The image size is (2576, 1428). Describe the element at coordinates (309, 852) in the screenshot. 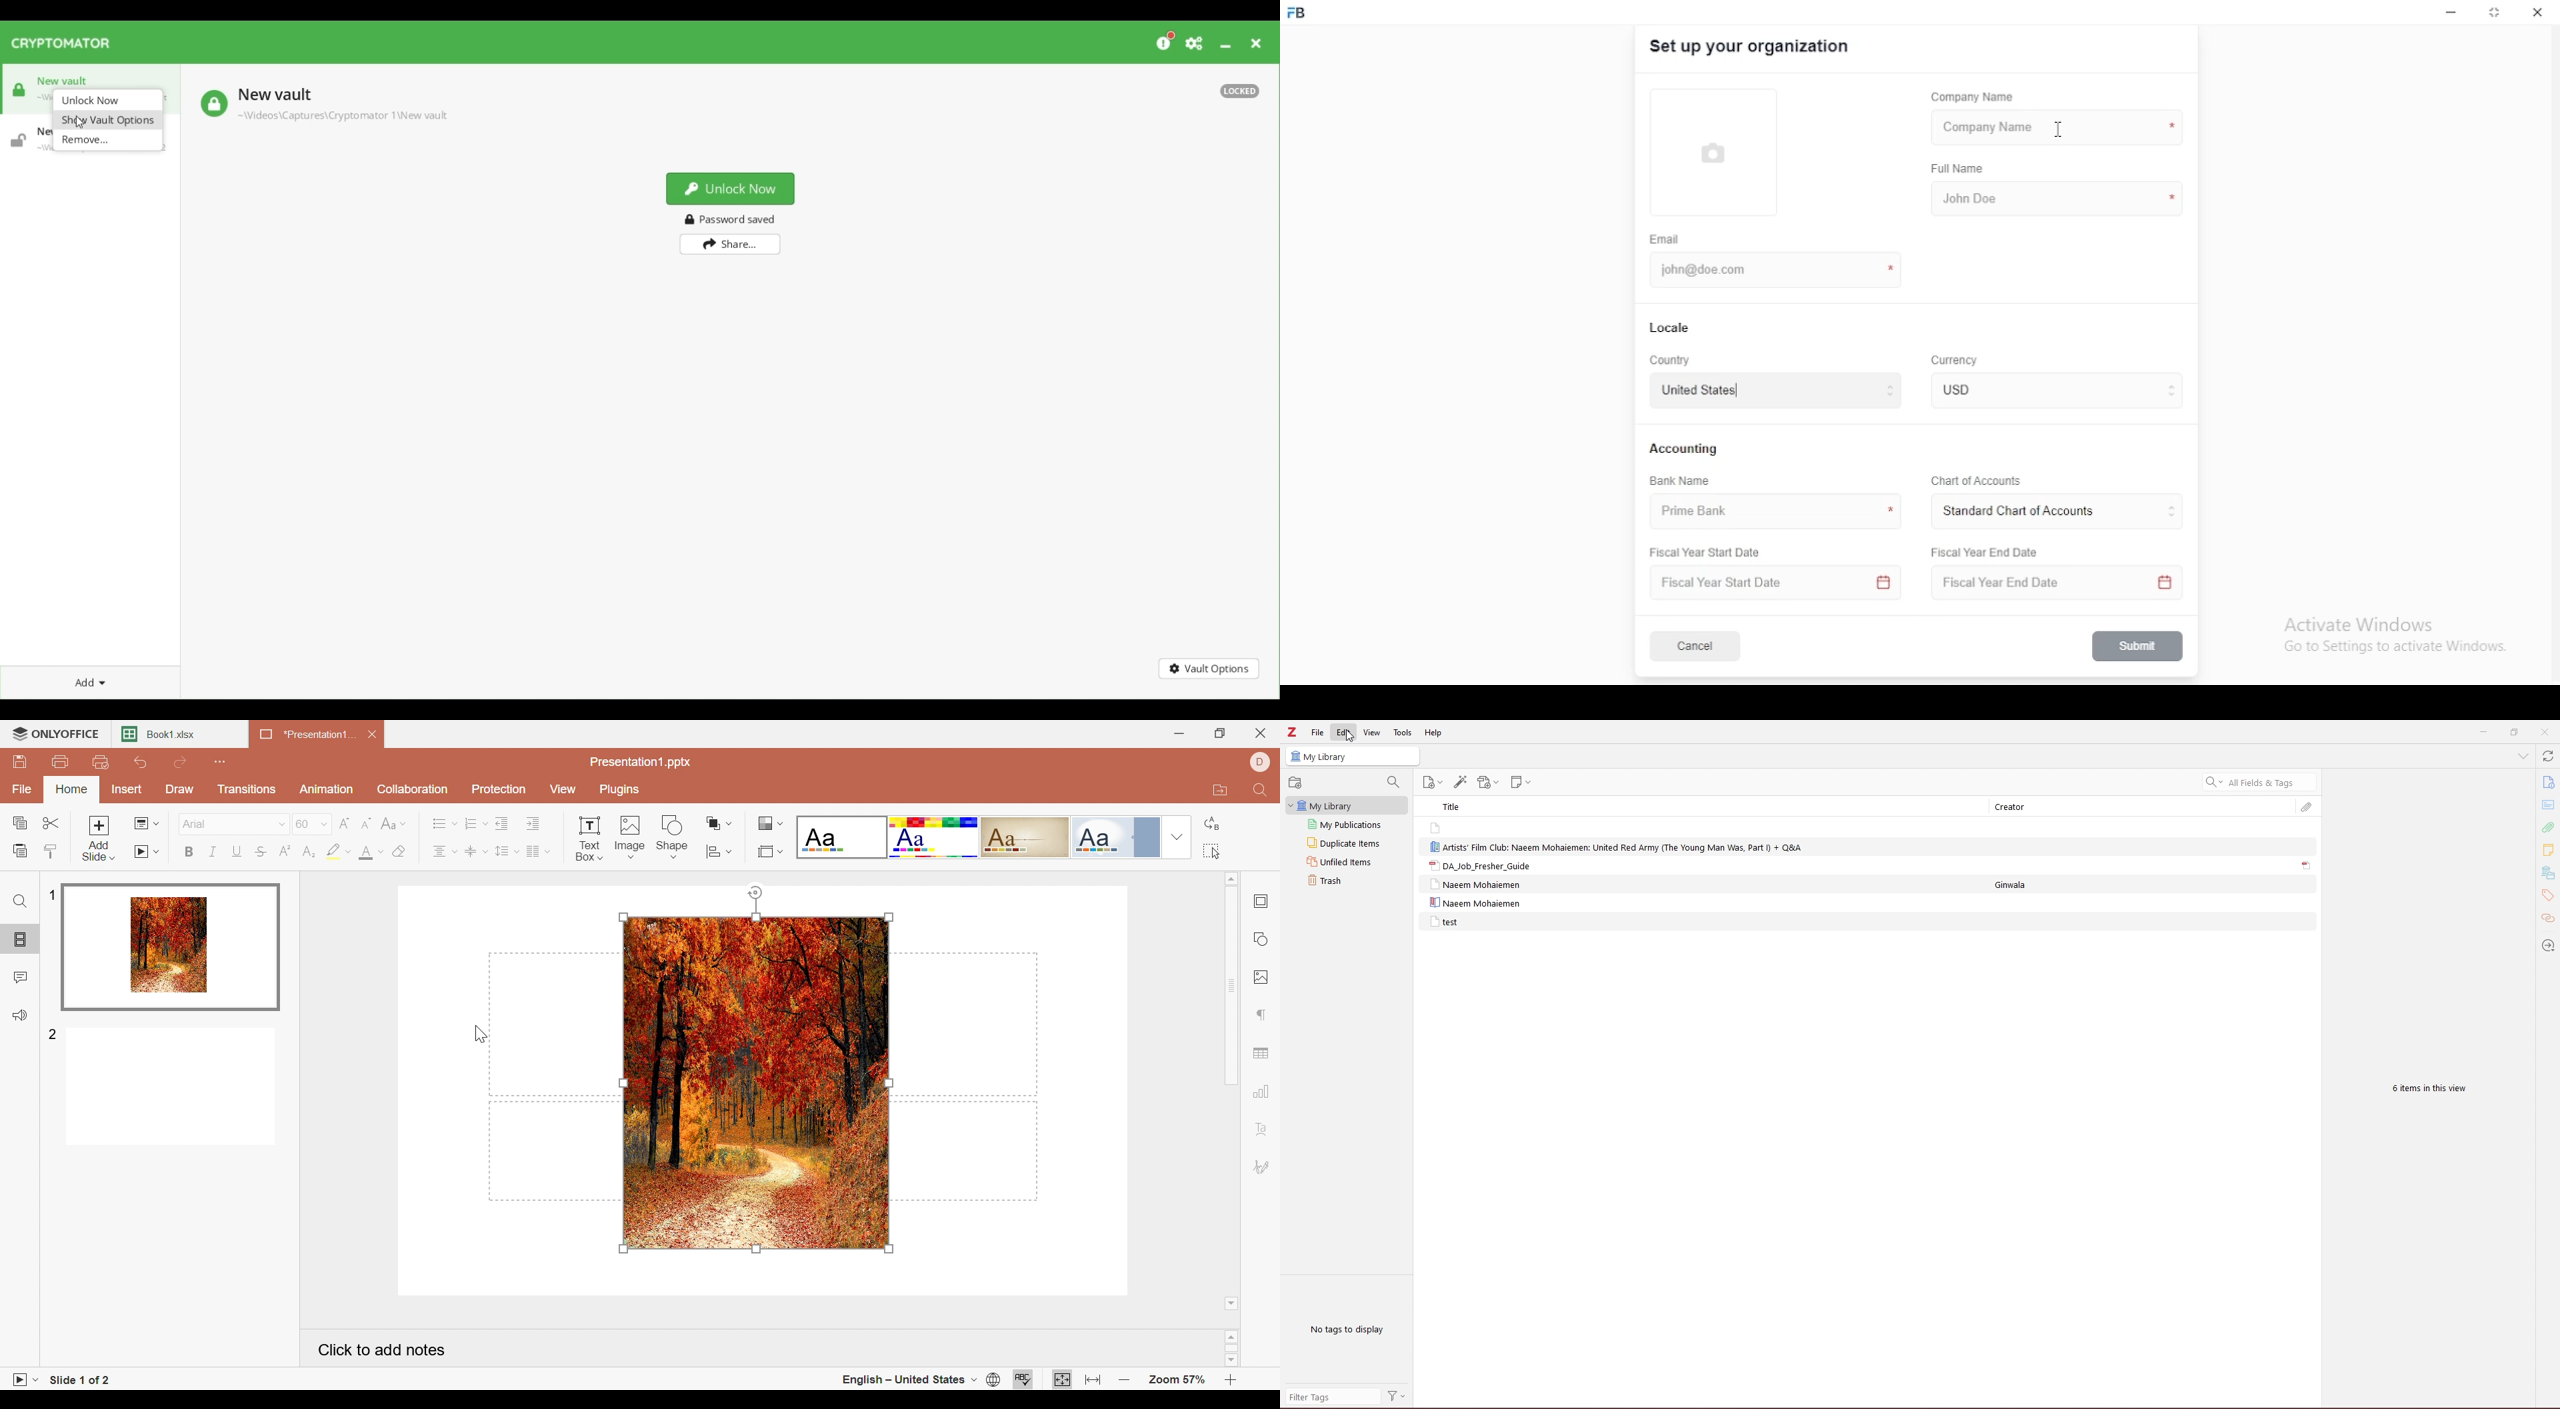

I see `Subscript` at that location.